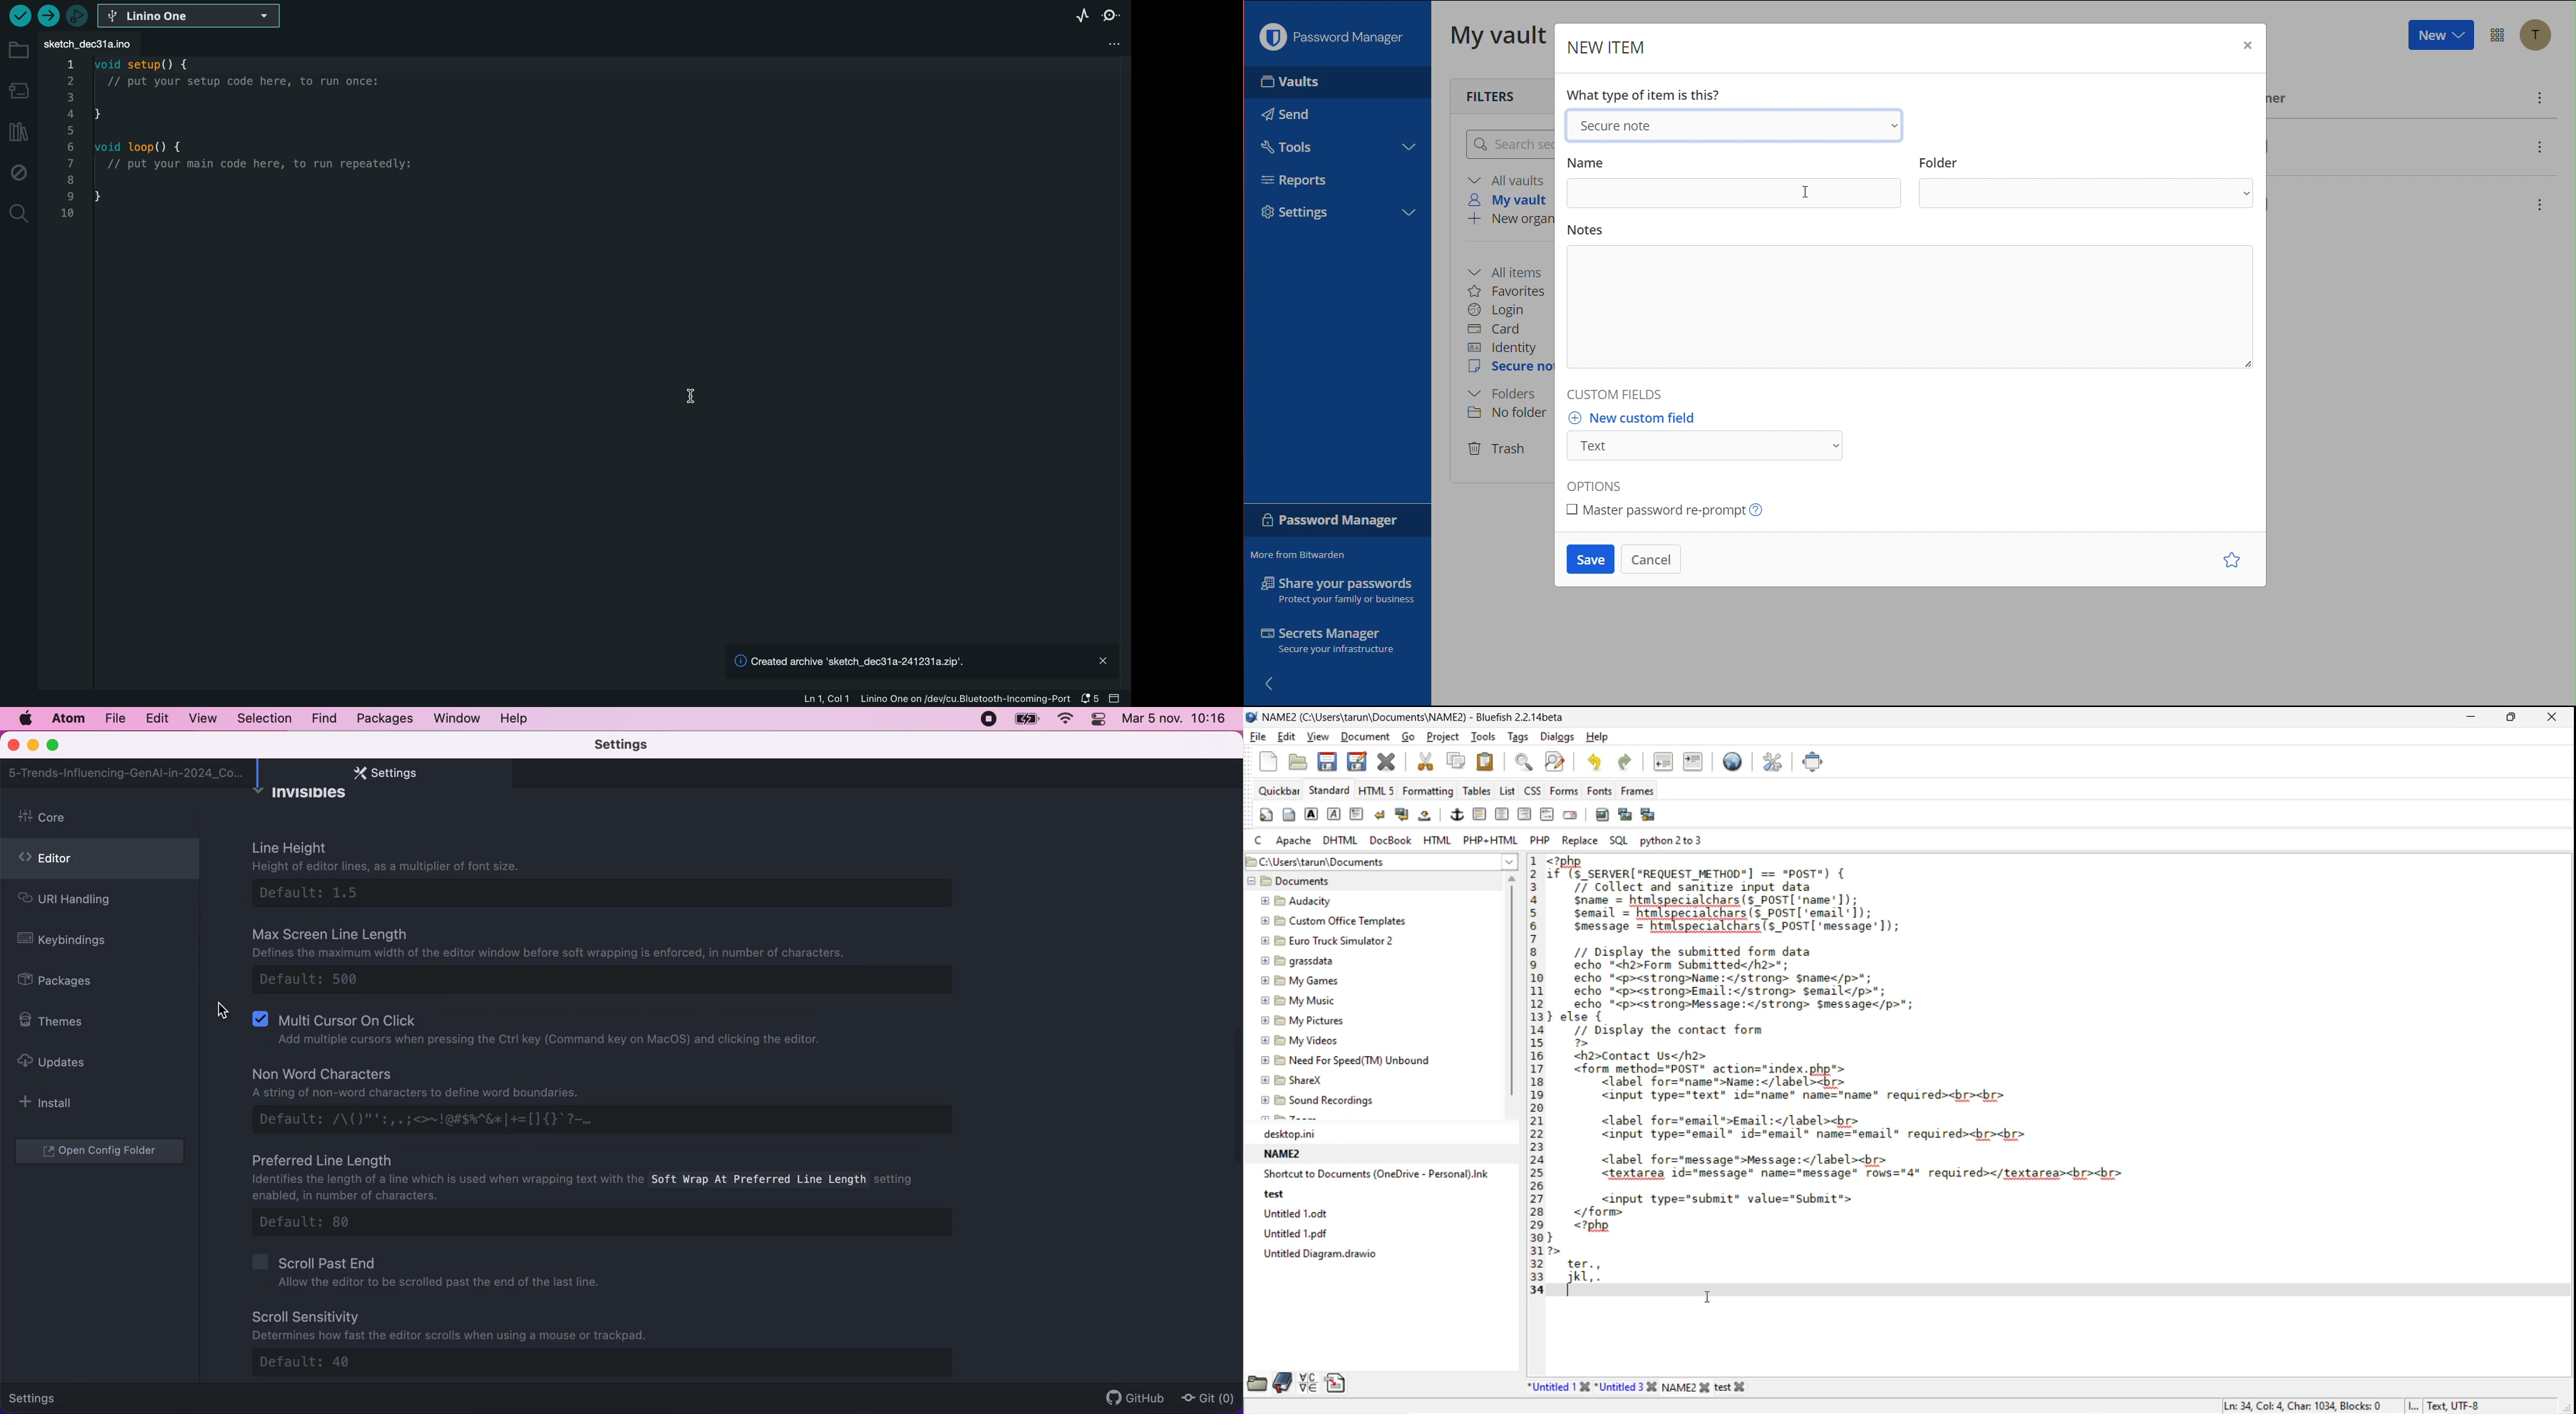 The width and height of the screenshot is (2576, 1428). What do you see at coordinates (1416, 717) in the screenshot?
I see `file name and app name` at bounding box center [1416, 717].